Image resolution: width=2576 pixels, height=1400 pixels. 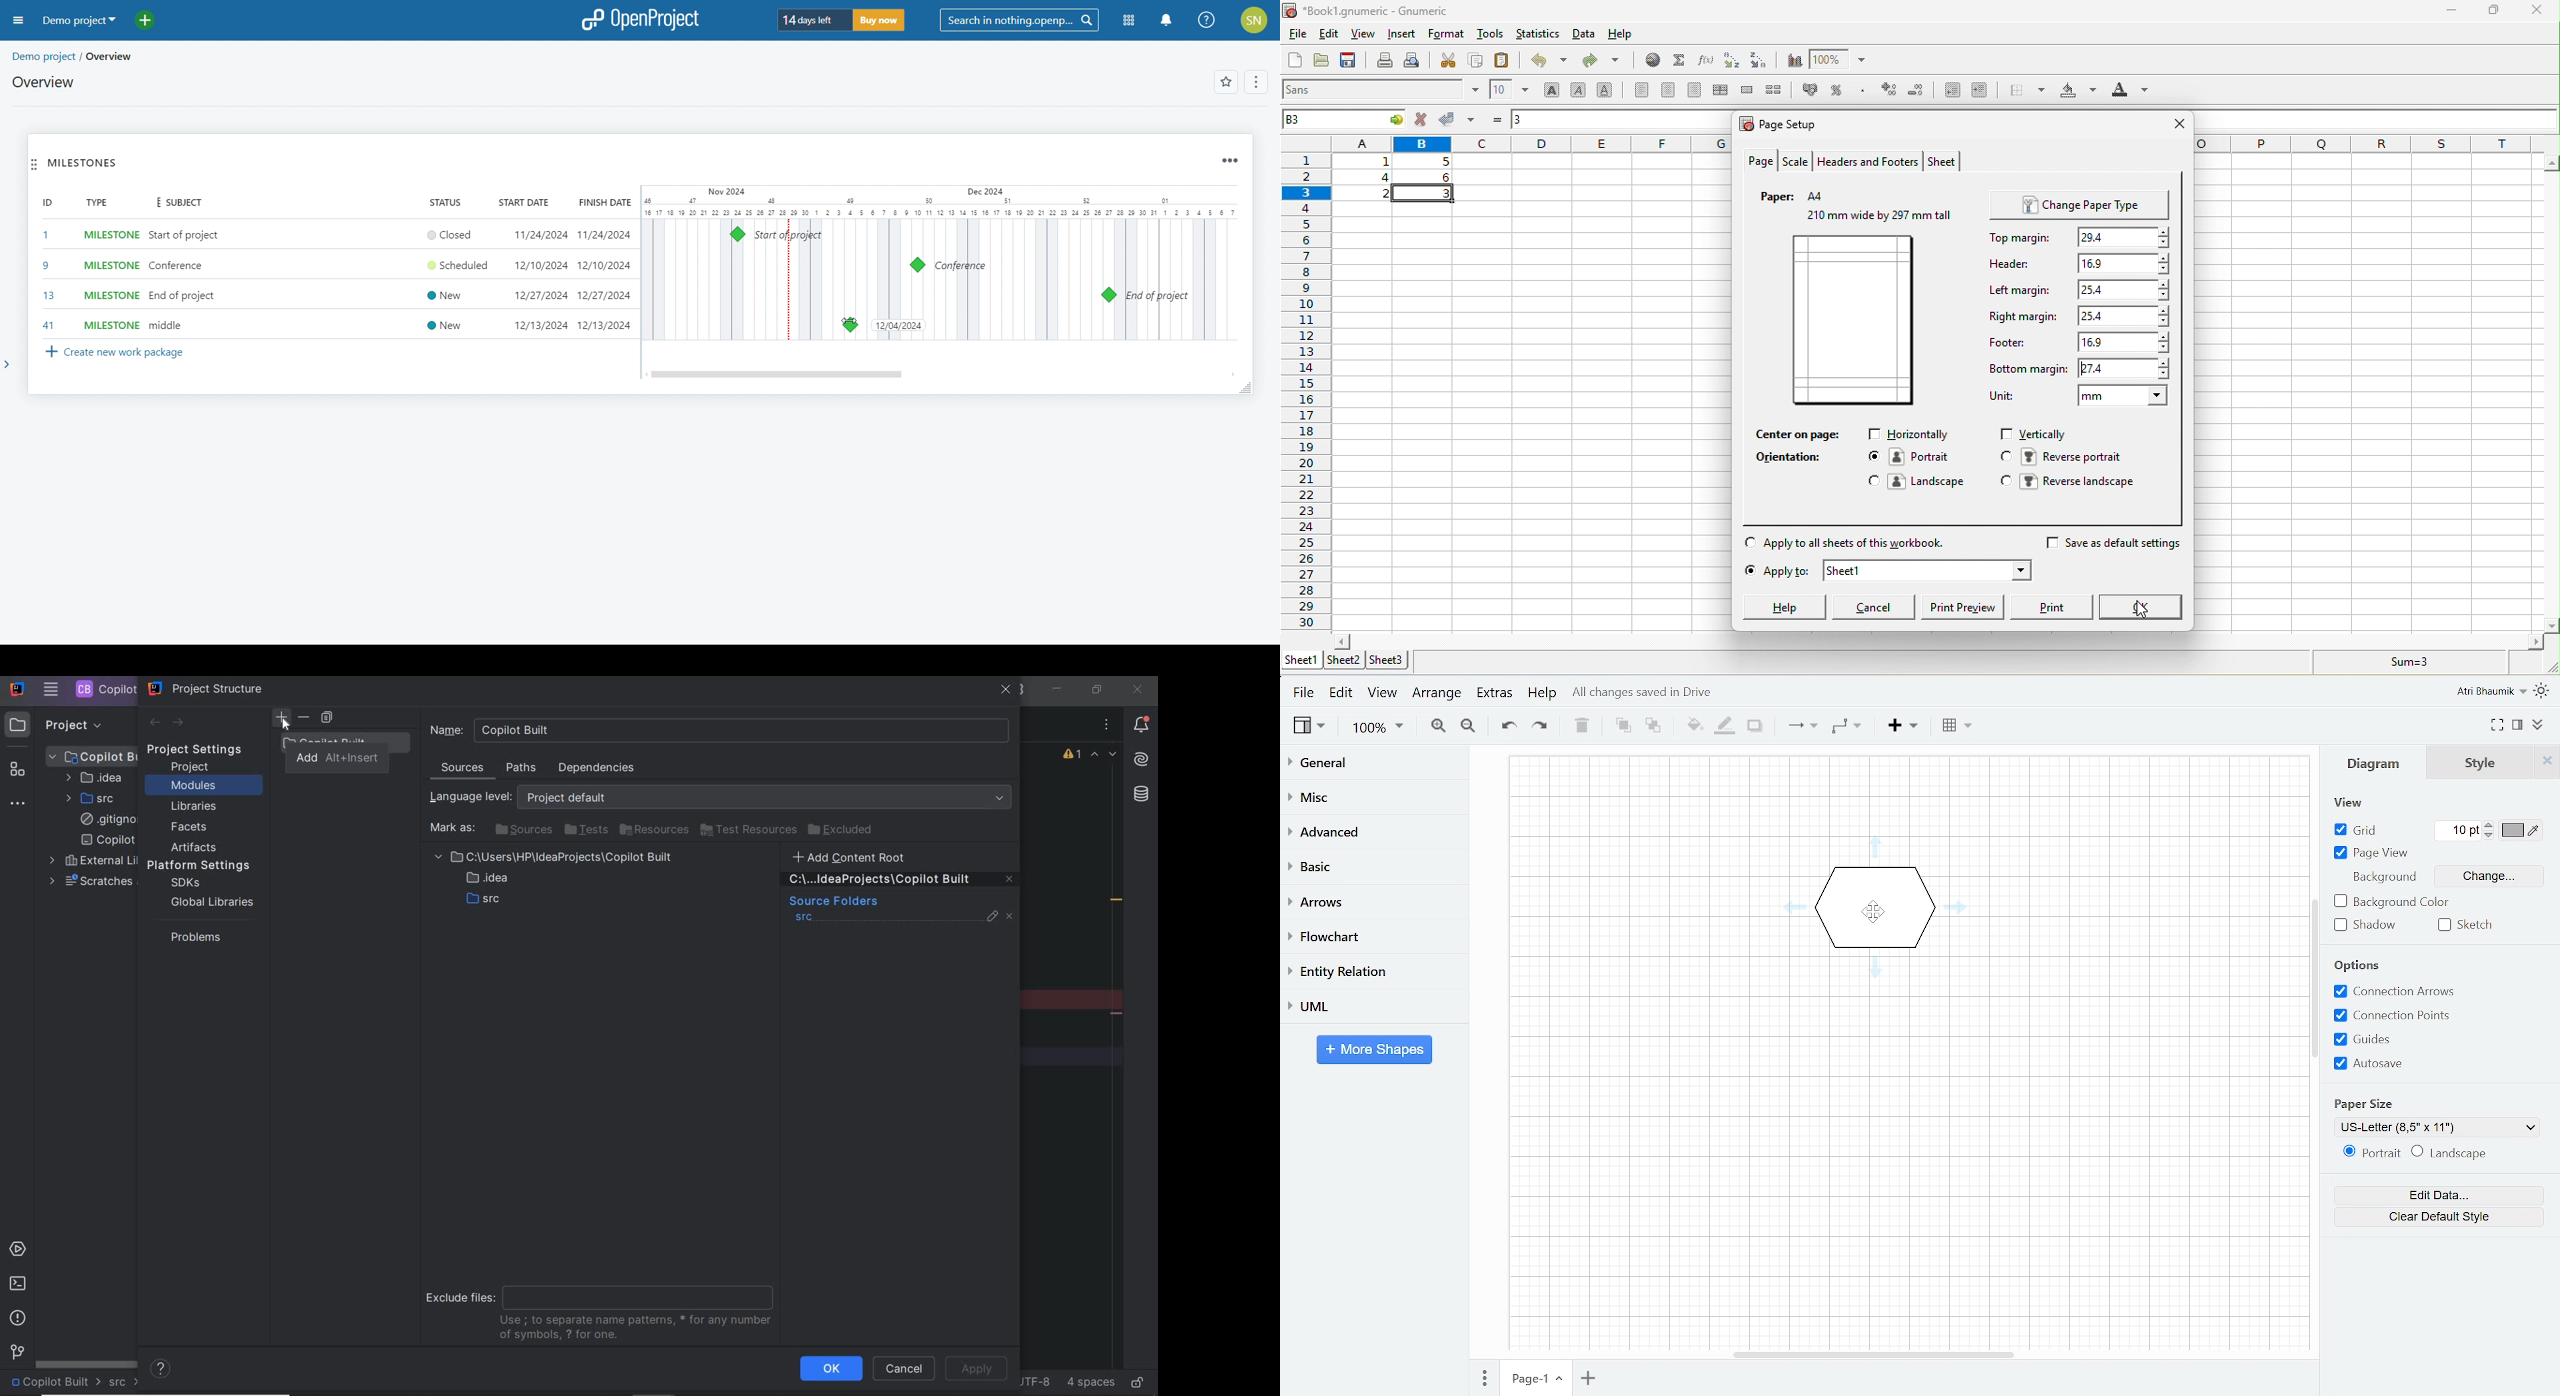 I want to click on Full screen, so click(x=2496, y=724).